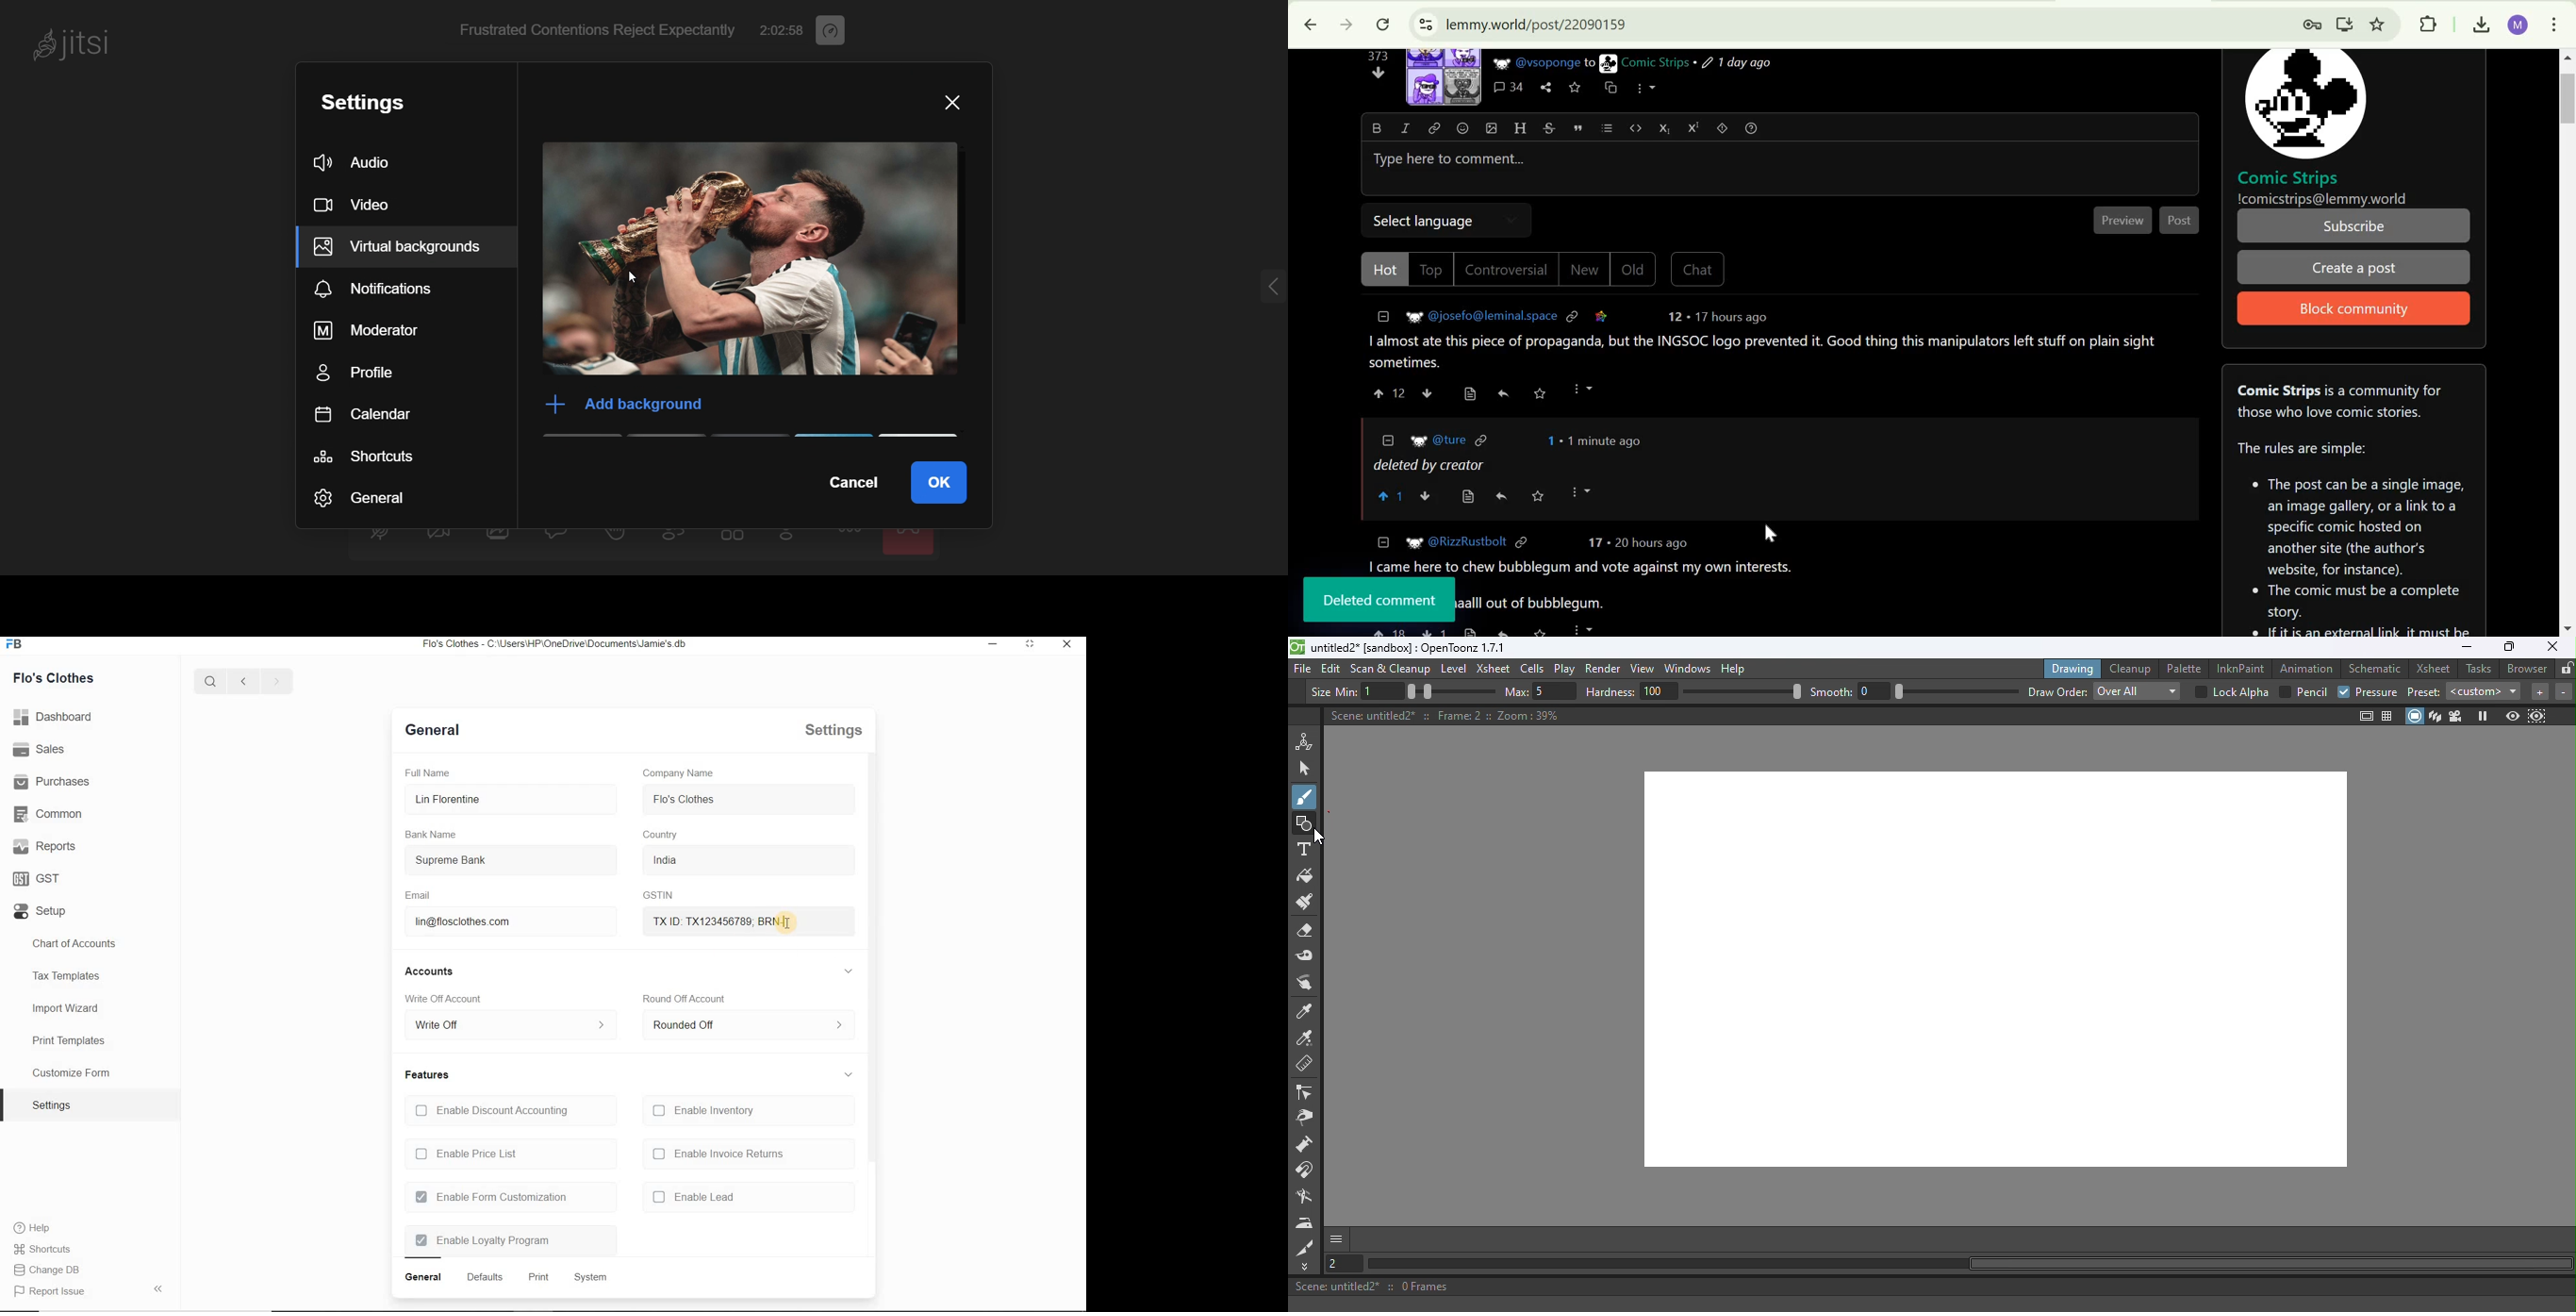 Image resolution: width=2576 pixels, height=1316 pixels. What do you see at coordinates (499, 540) in the screenshot?
I see `share screen` at bounding box center [499, 540].